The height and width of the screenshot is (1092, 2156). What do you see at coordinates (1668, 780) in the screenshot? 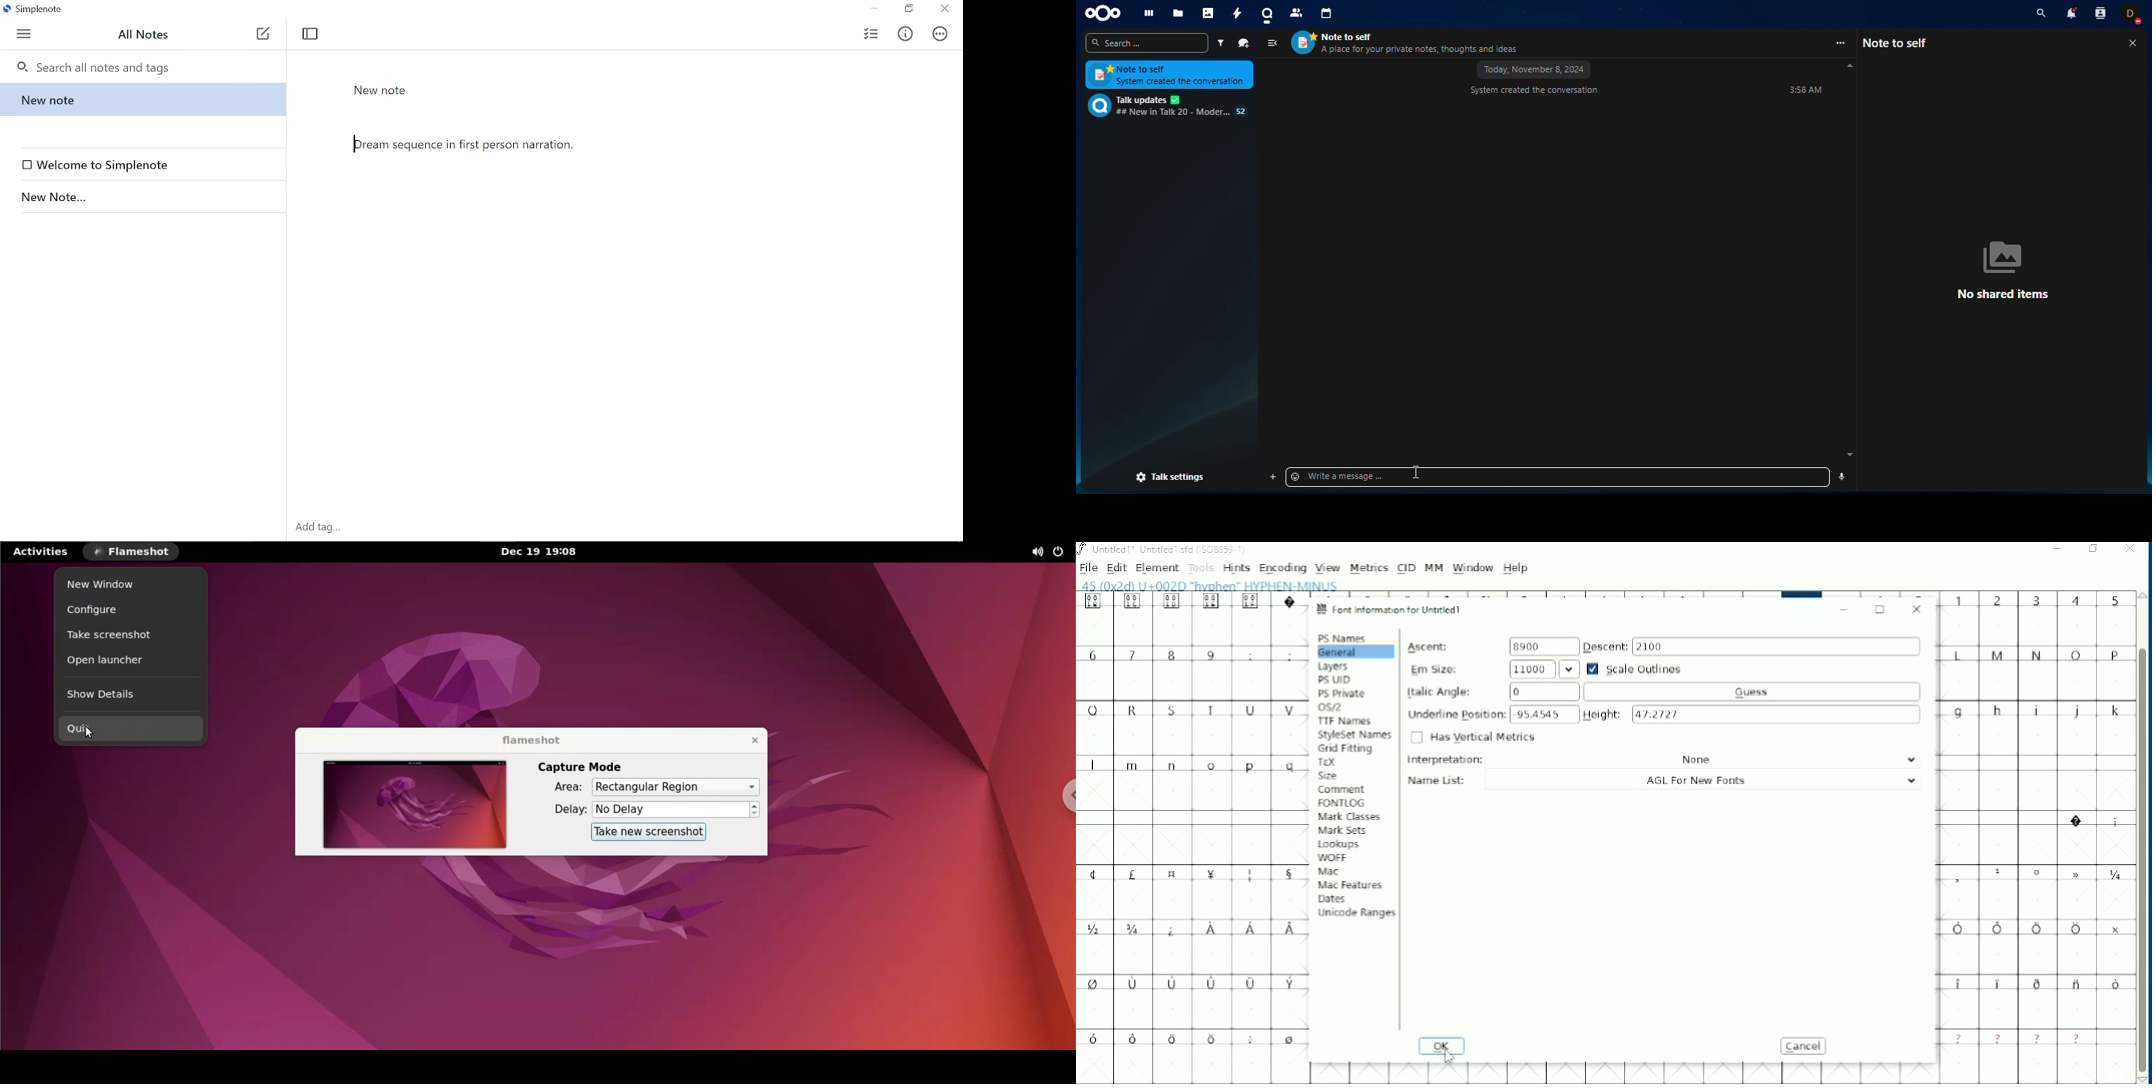
I see `Name List` at bounding box center [1668, 780].